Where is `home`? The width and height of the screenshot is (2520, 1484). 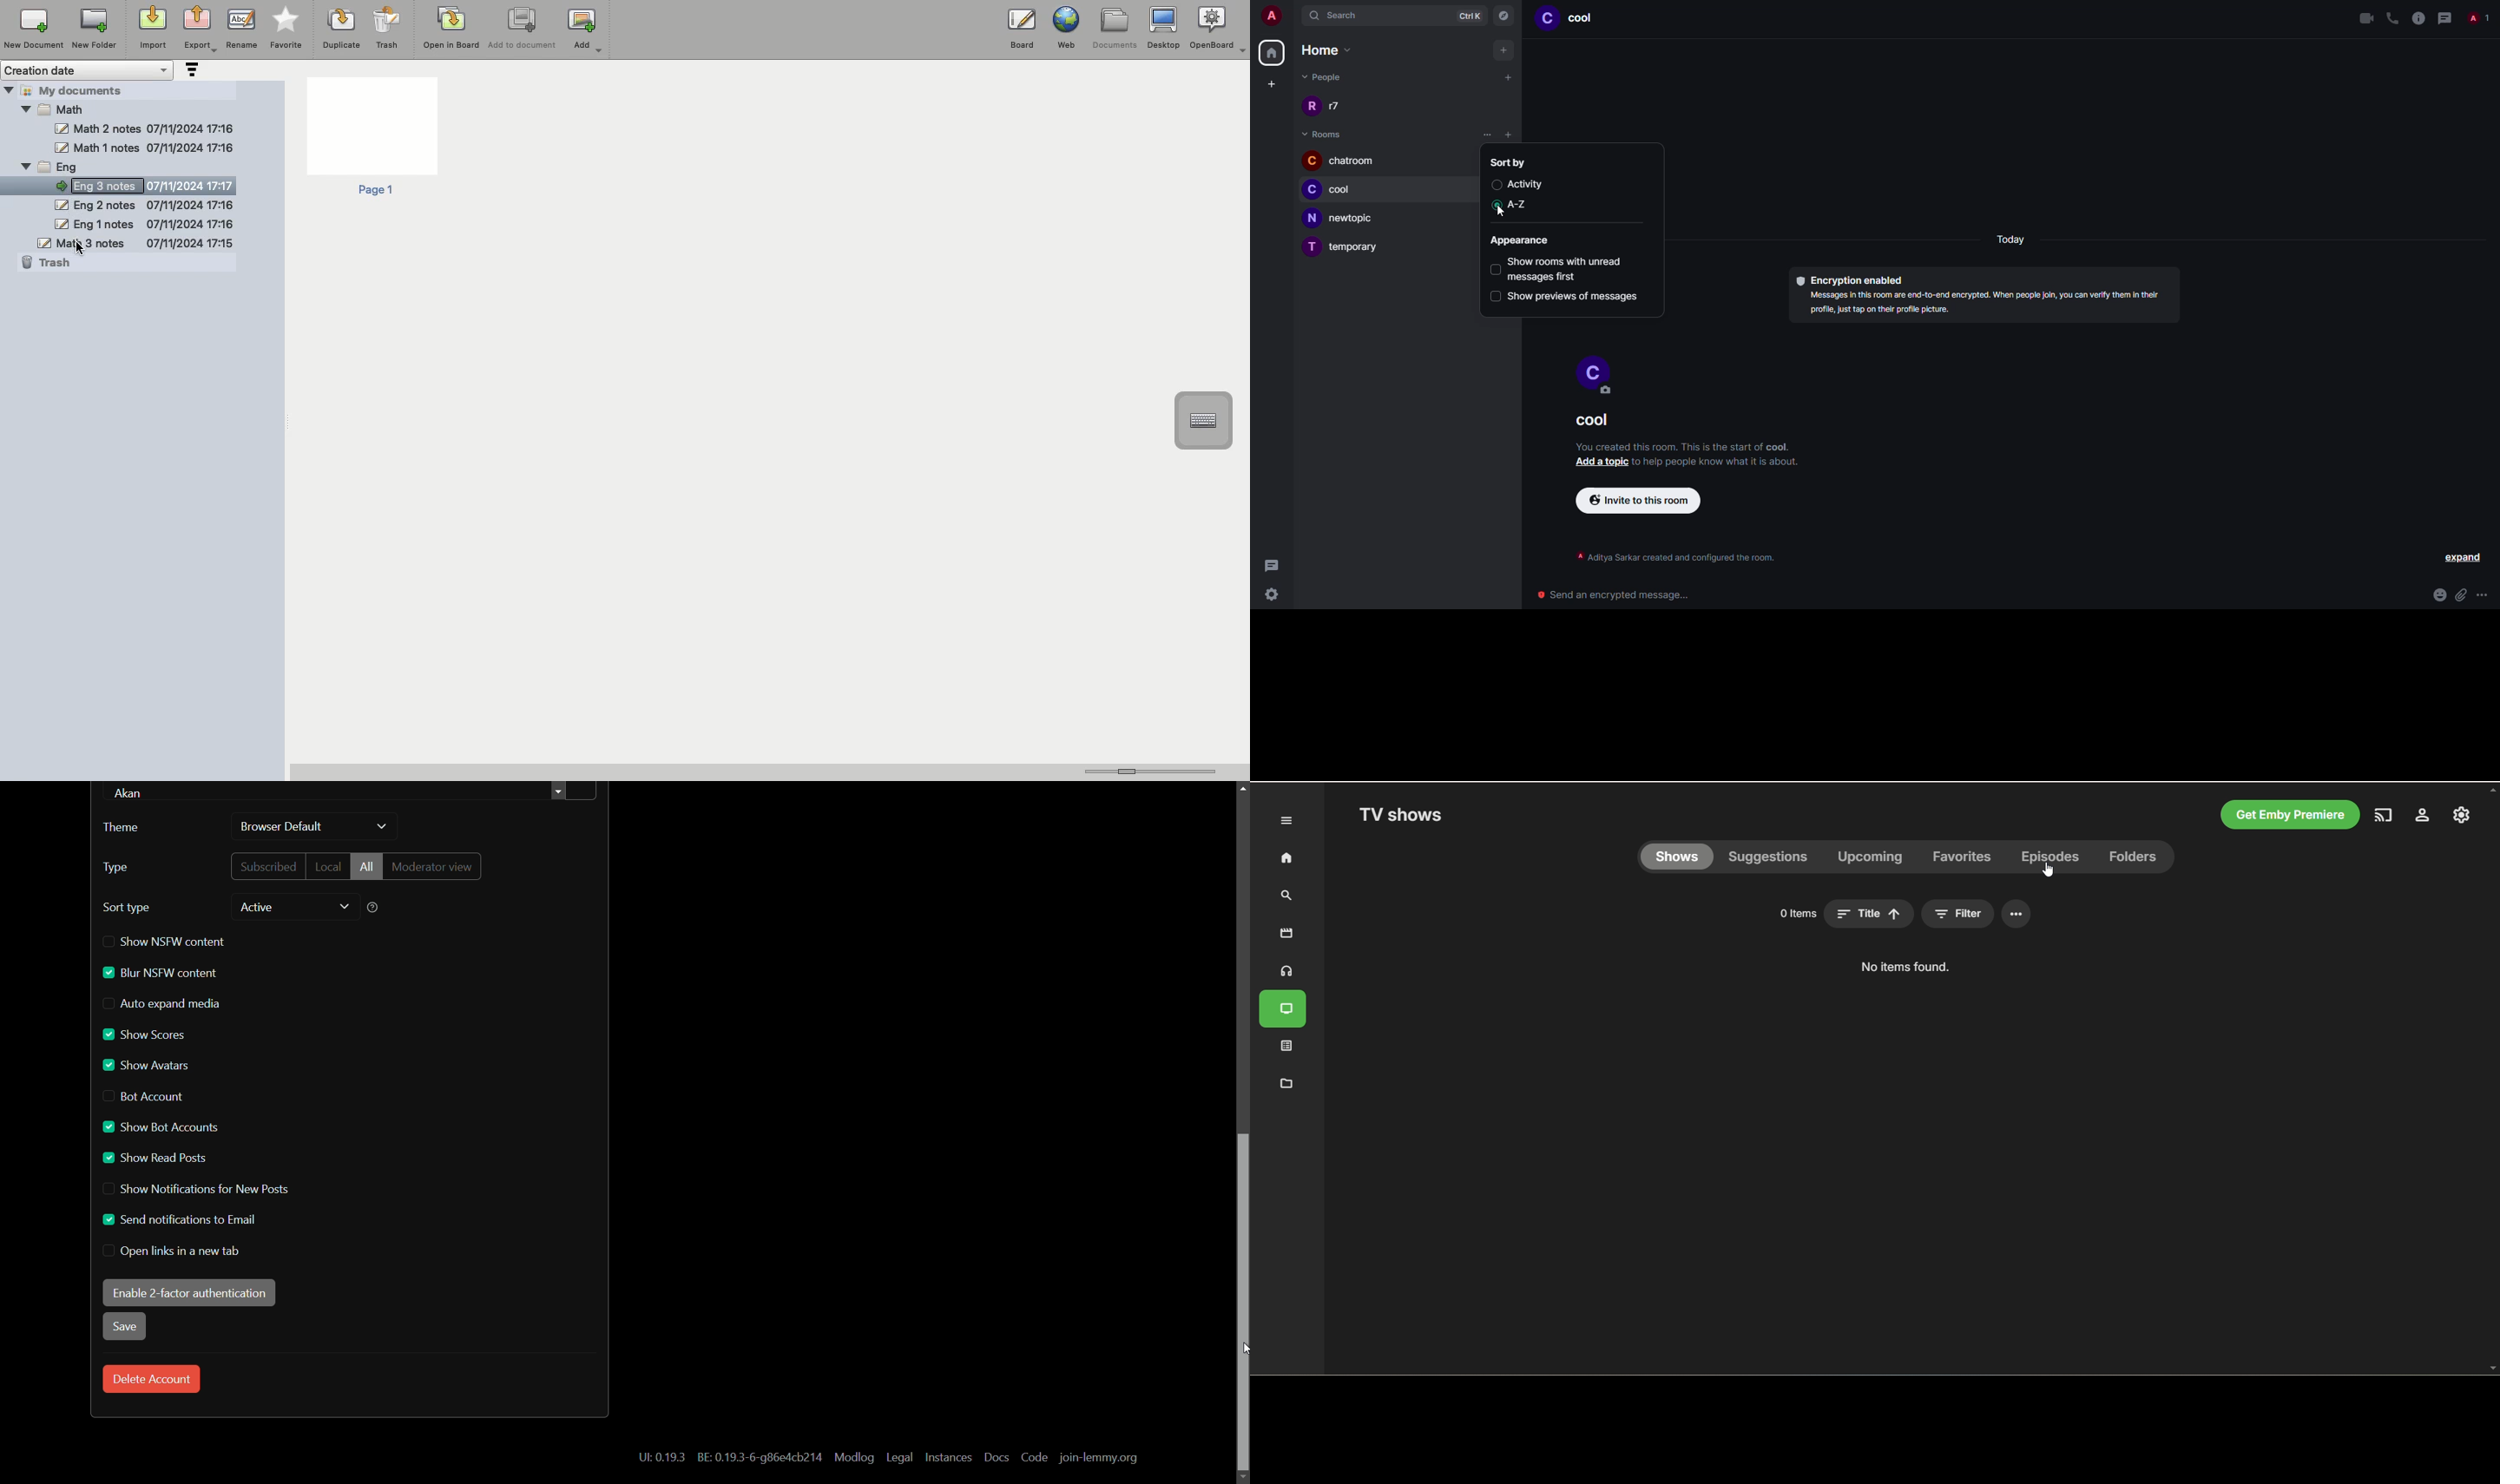
home is located at coordinates (1327, 51).